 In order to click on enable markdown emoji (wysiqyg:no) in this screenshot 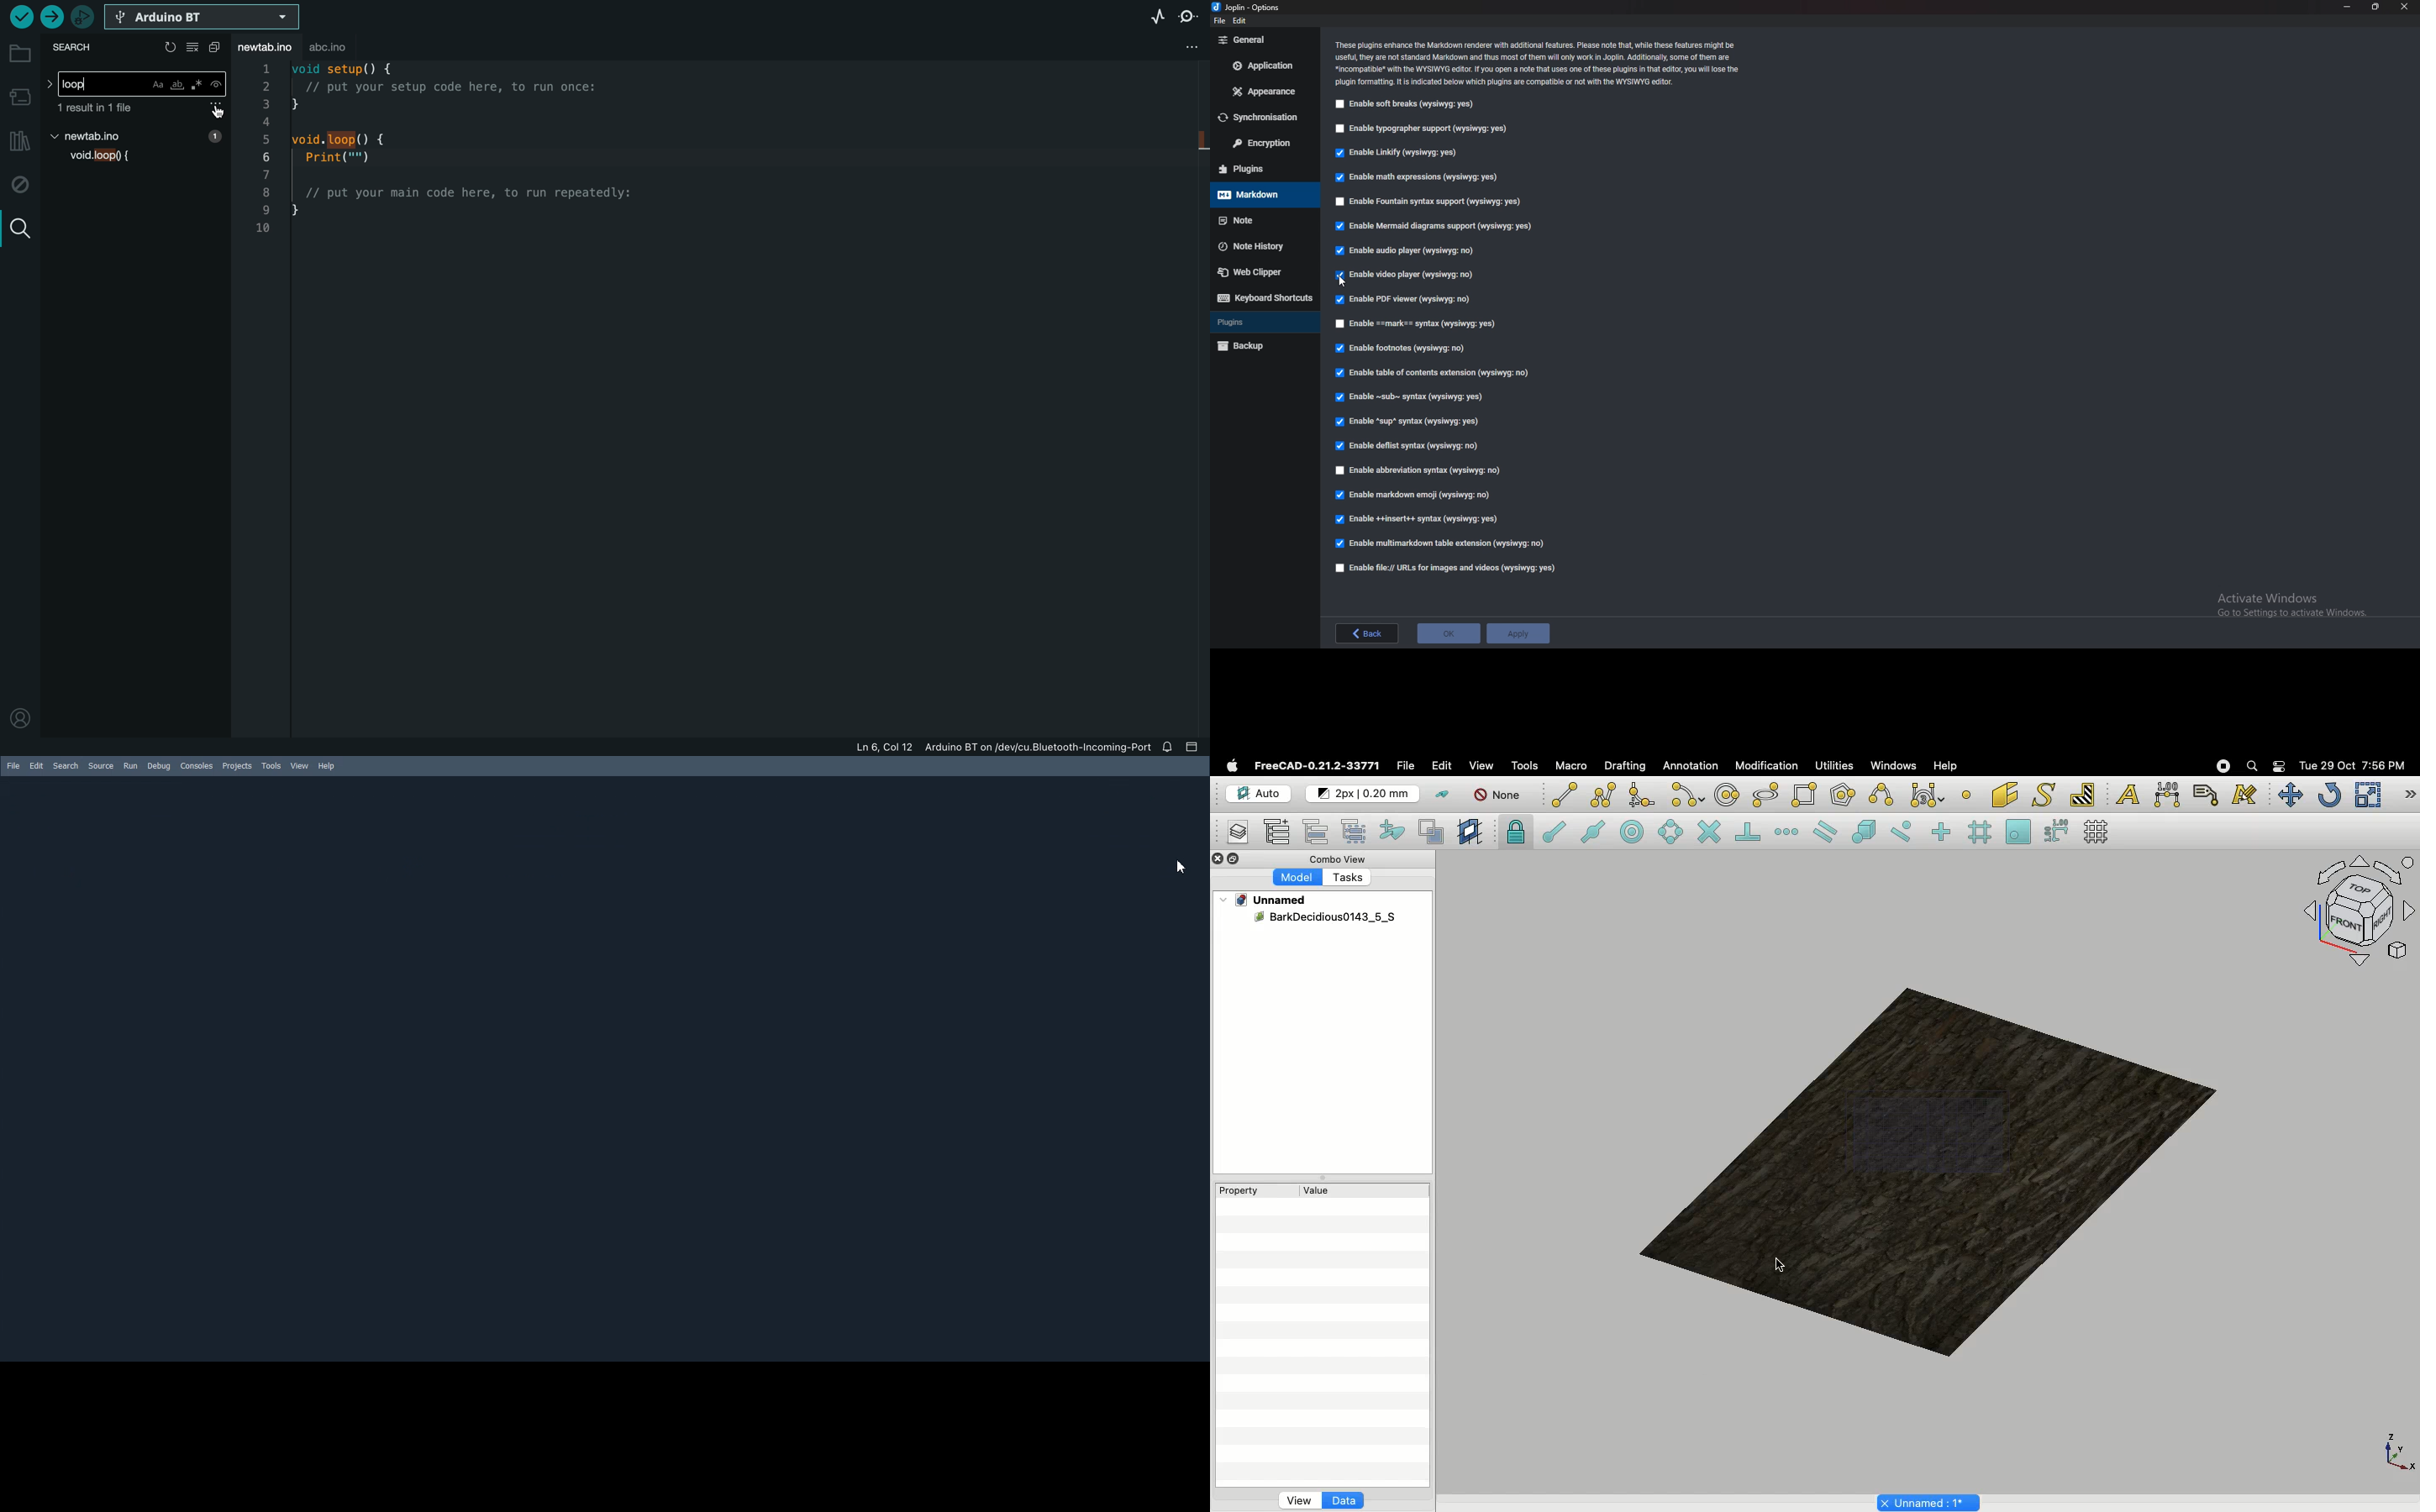, I will do `click(1411, 496)`.